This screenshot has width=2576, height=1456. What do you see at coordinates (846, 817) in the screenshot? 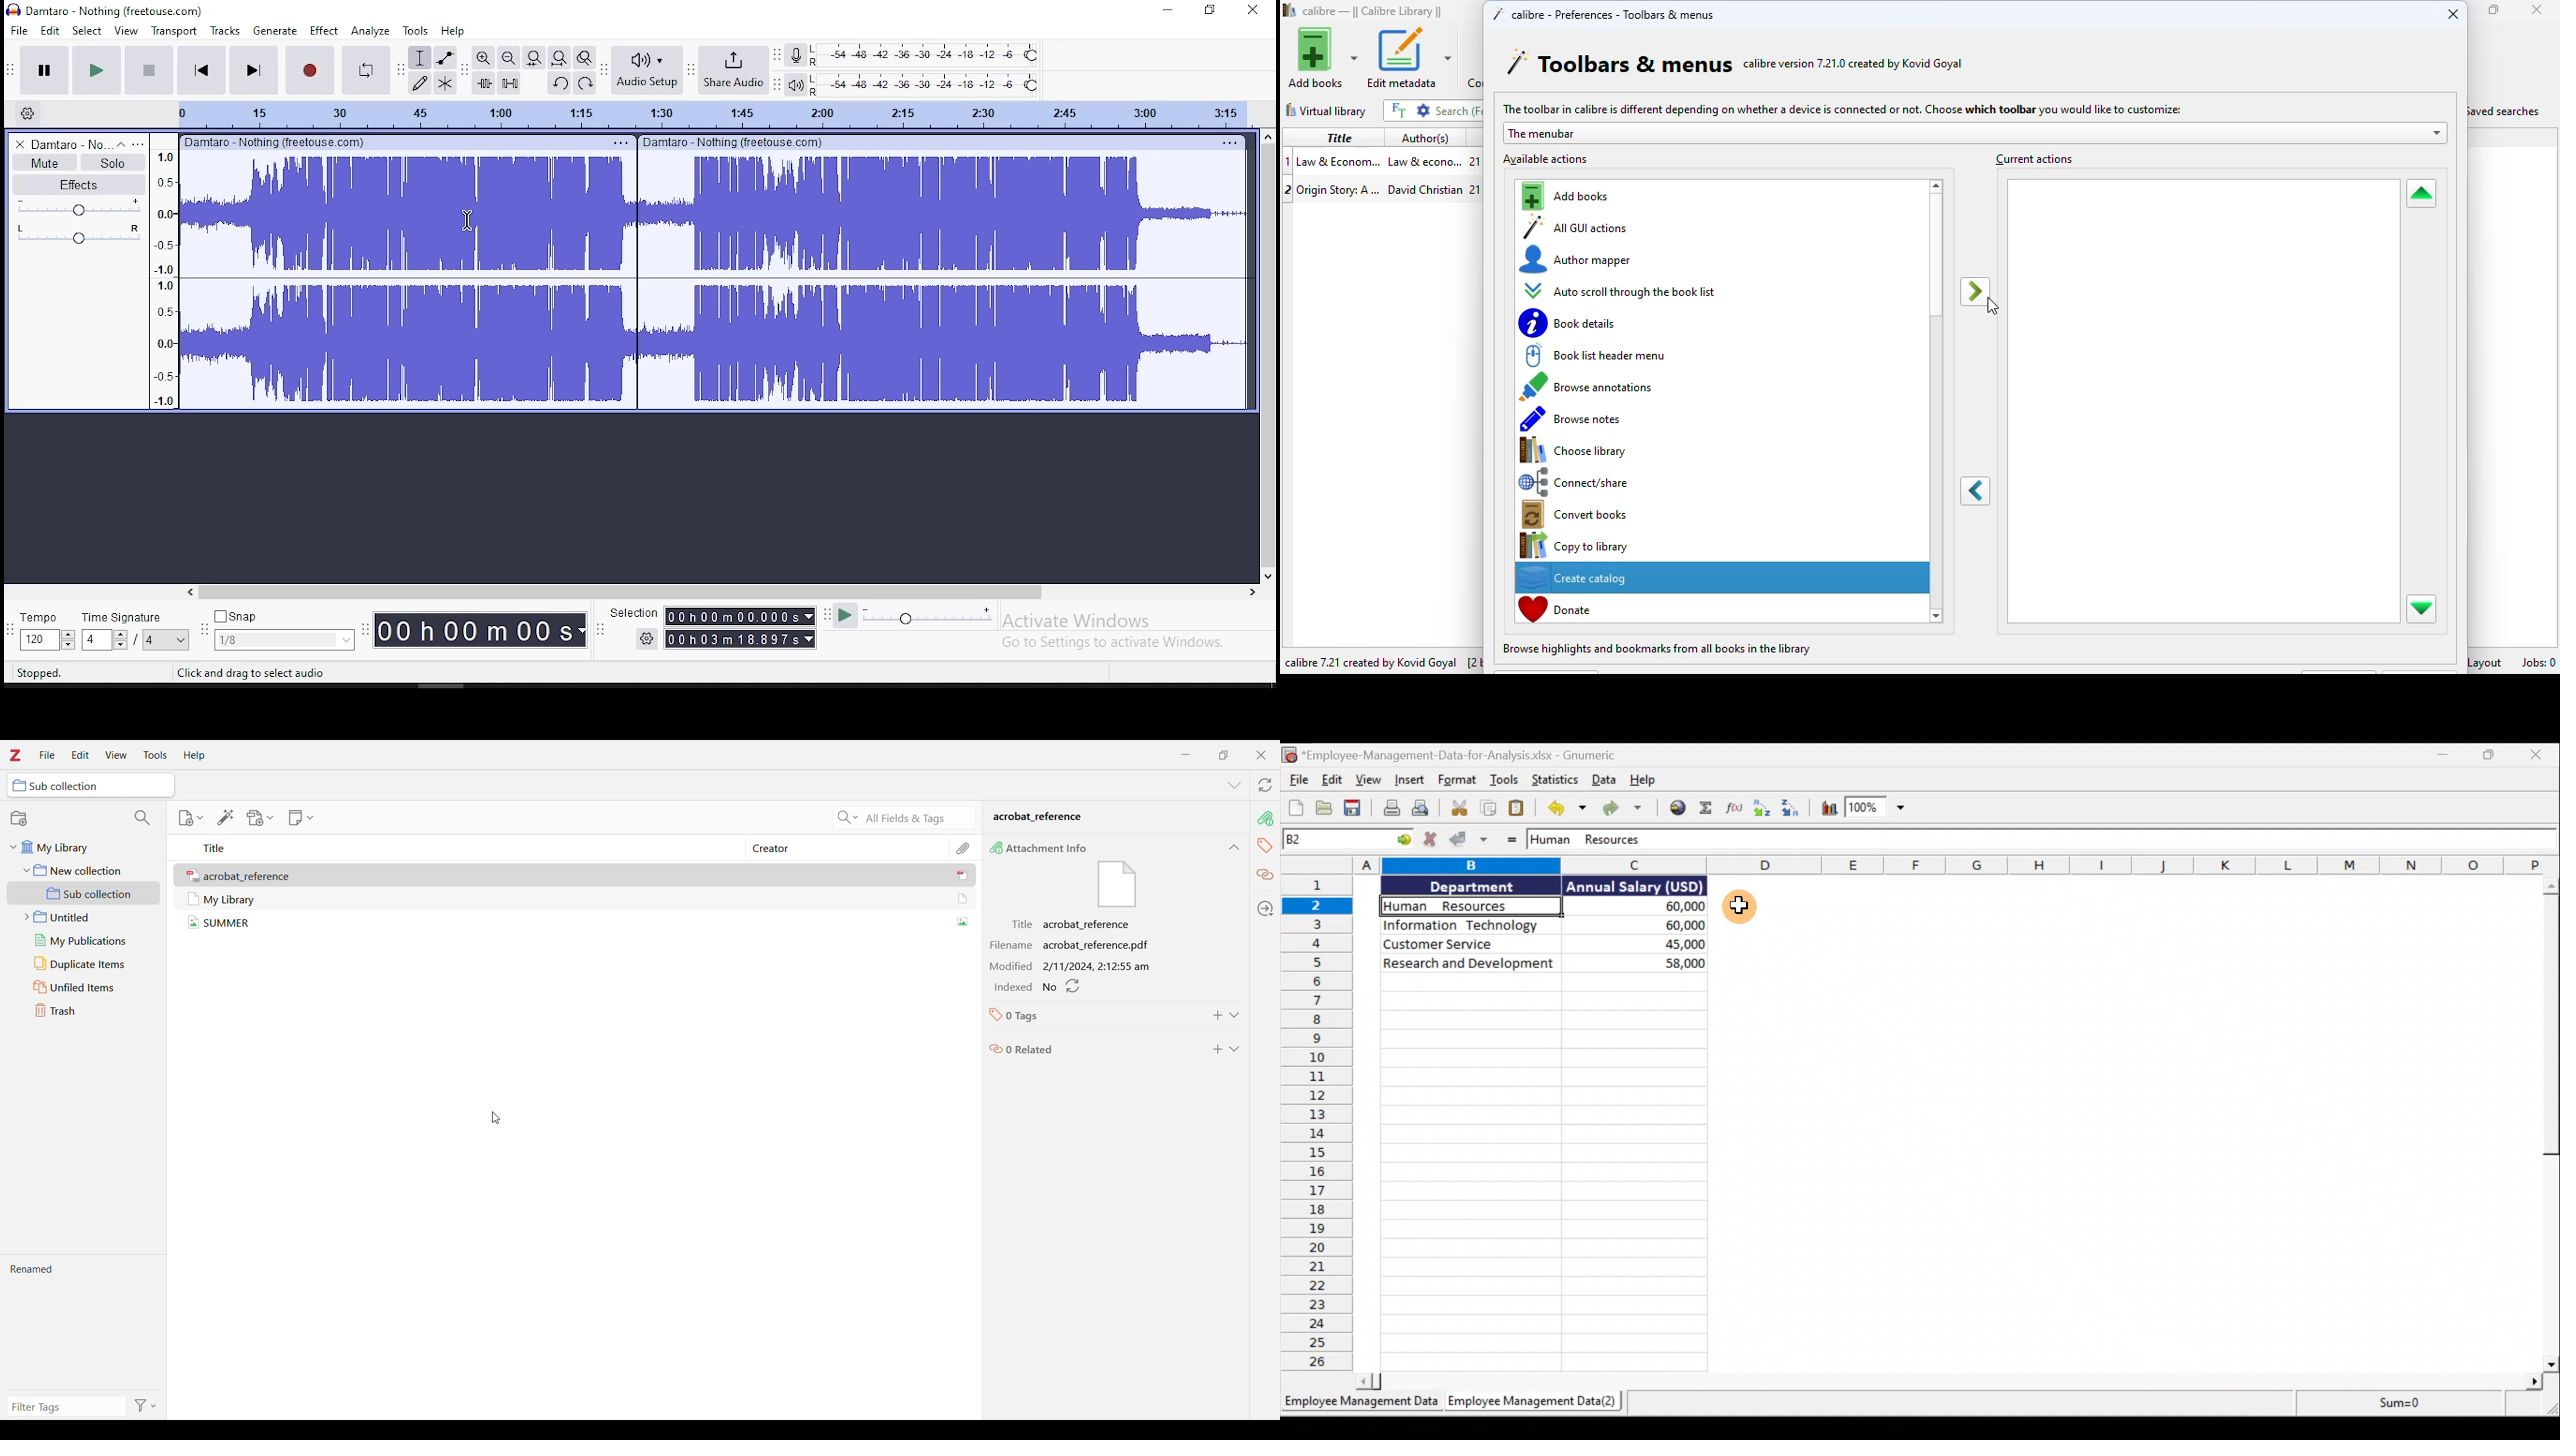
I see `Search criteria options` at bounding box center [846, 817].